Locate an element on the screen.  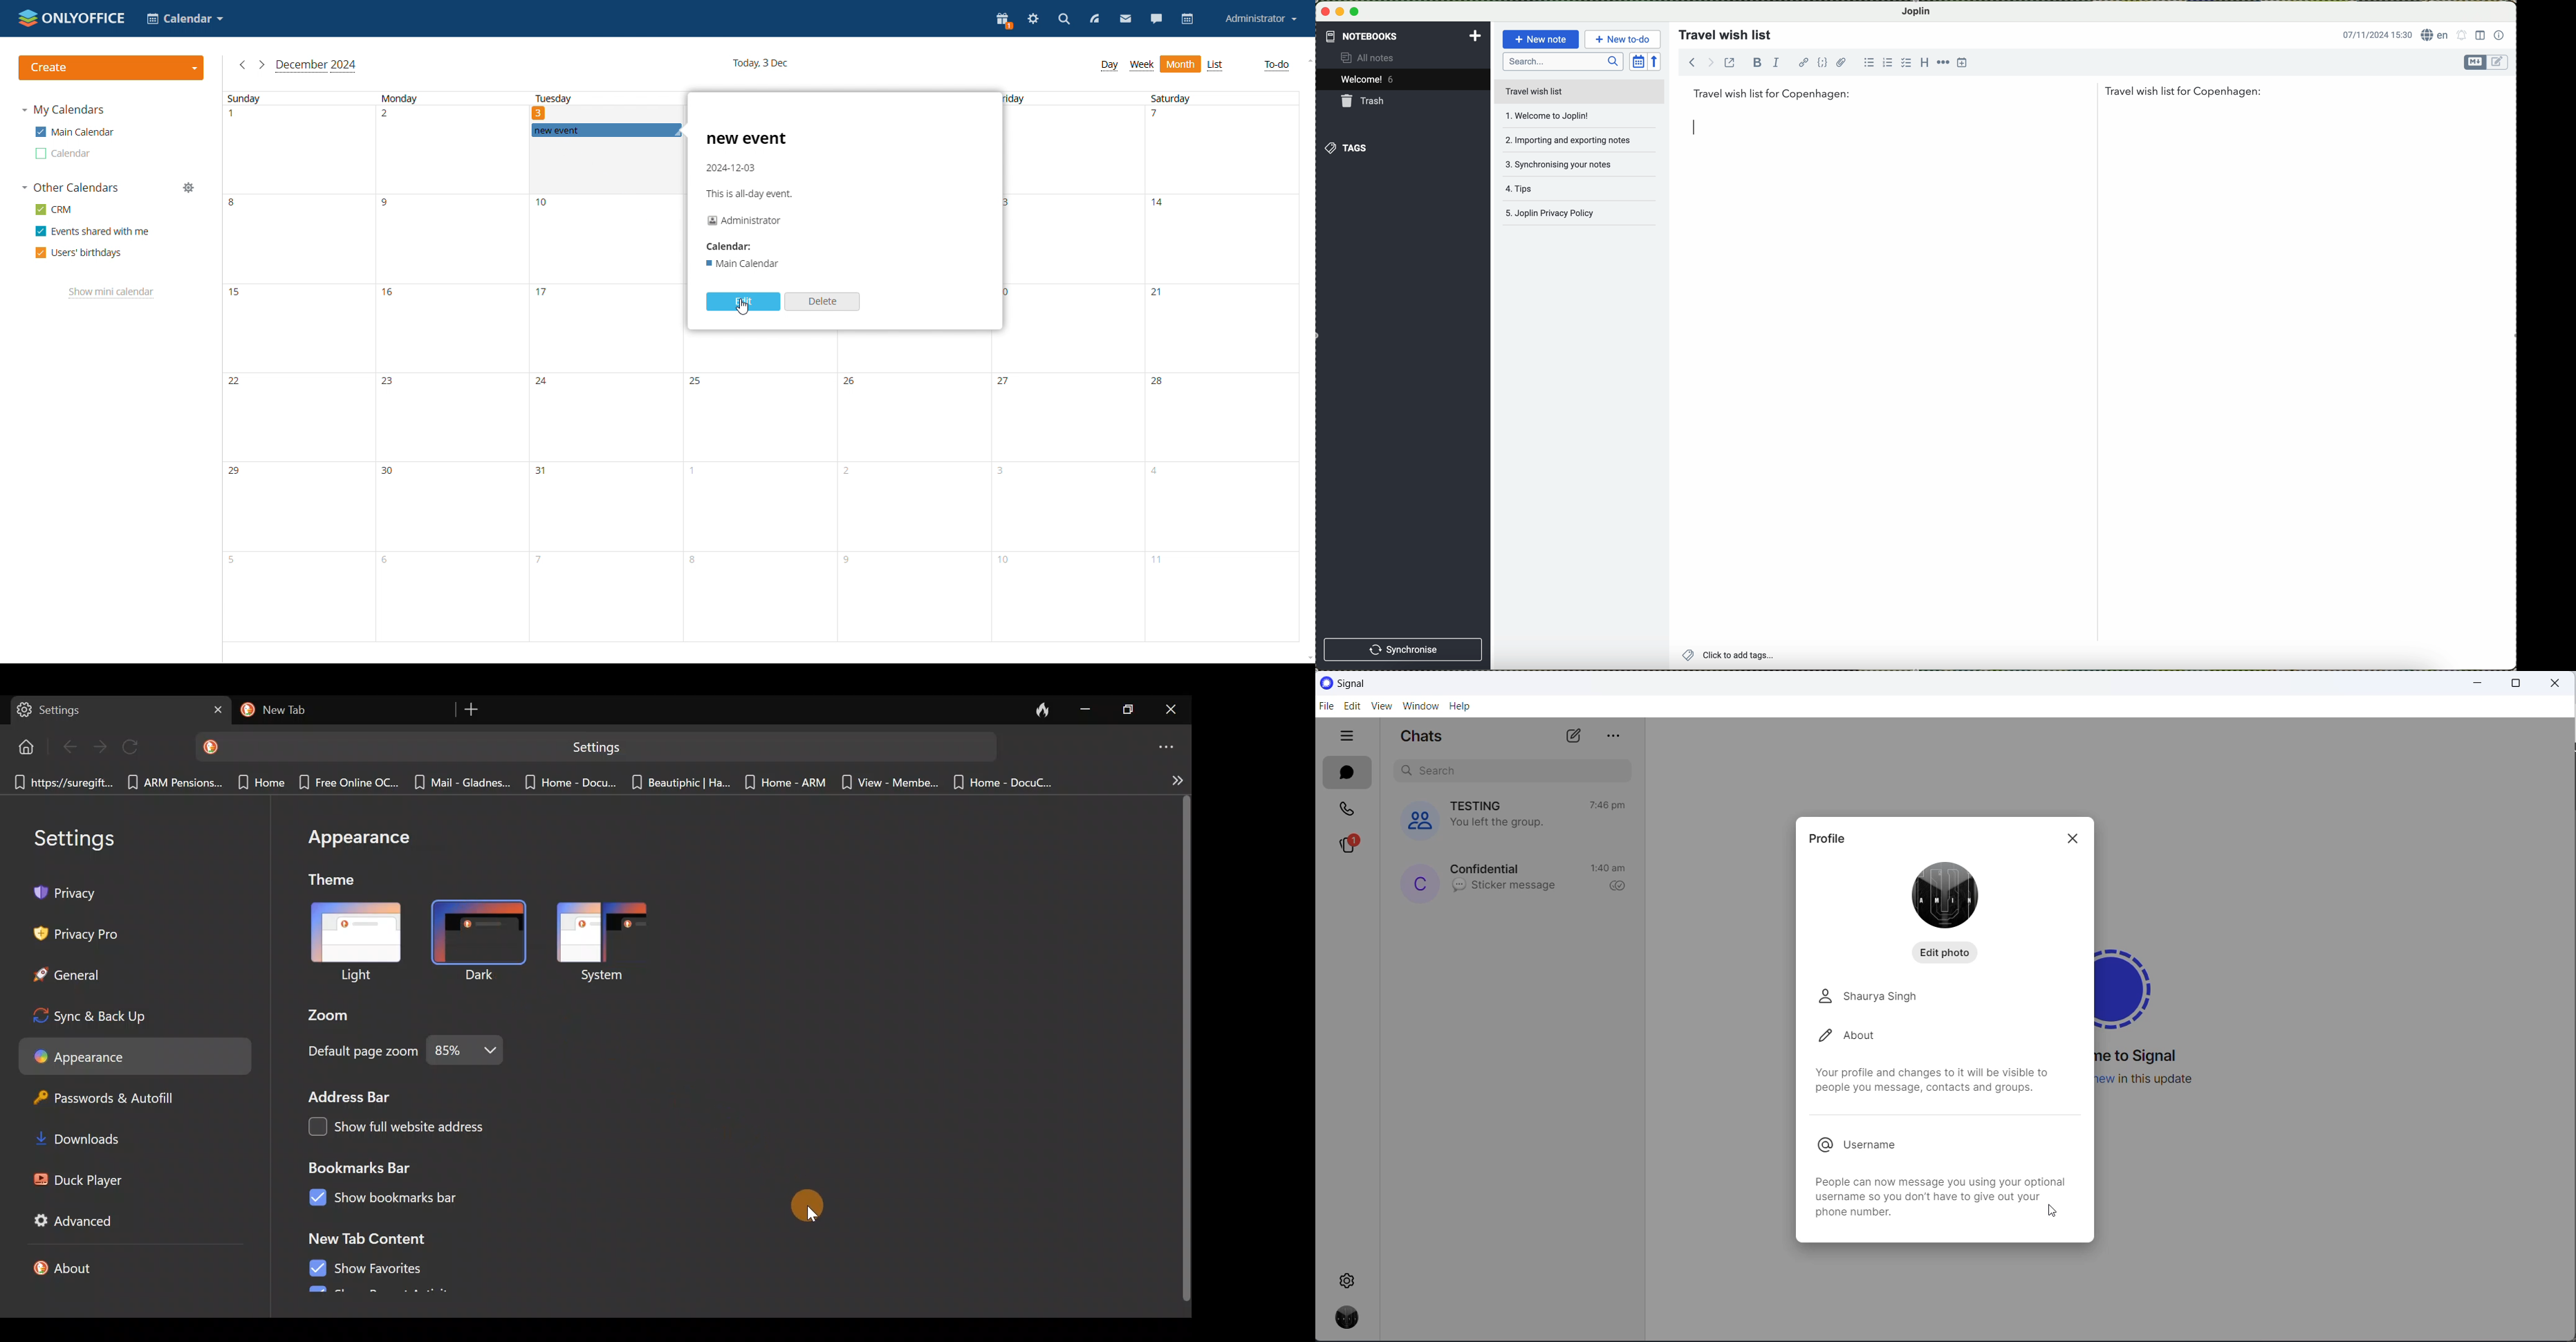
toggle sort order field is located at coordinates (1637, 61).